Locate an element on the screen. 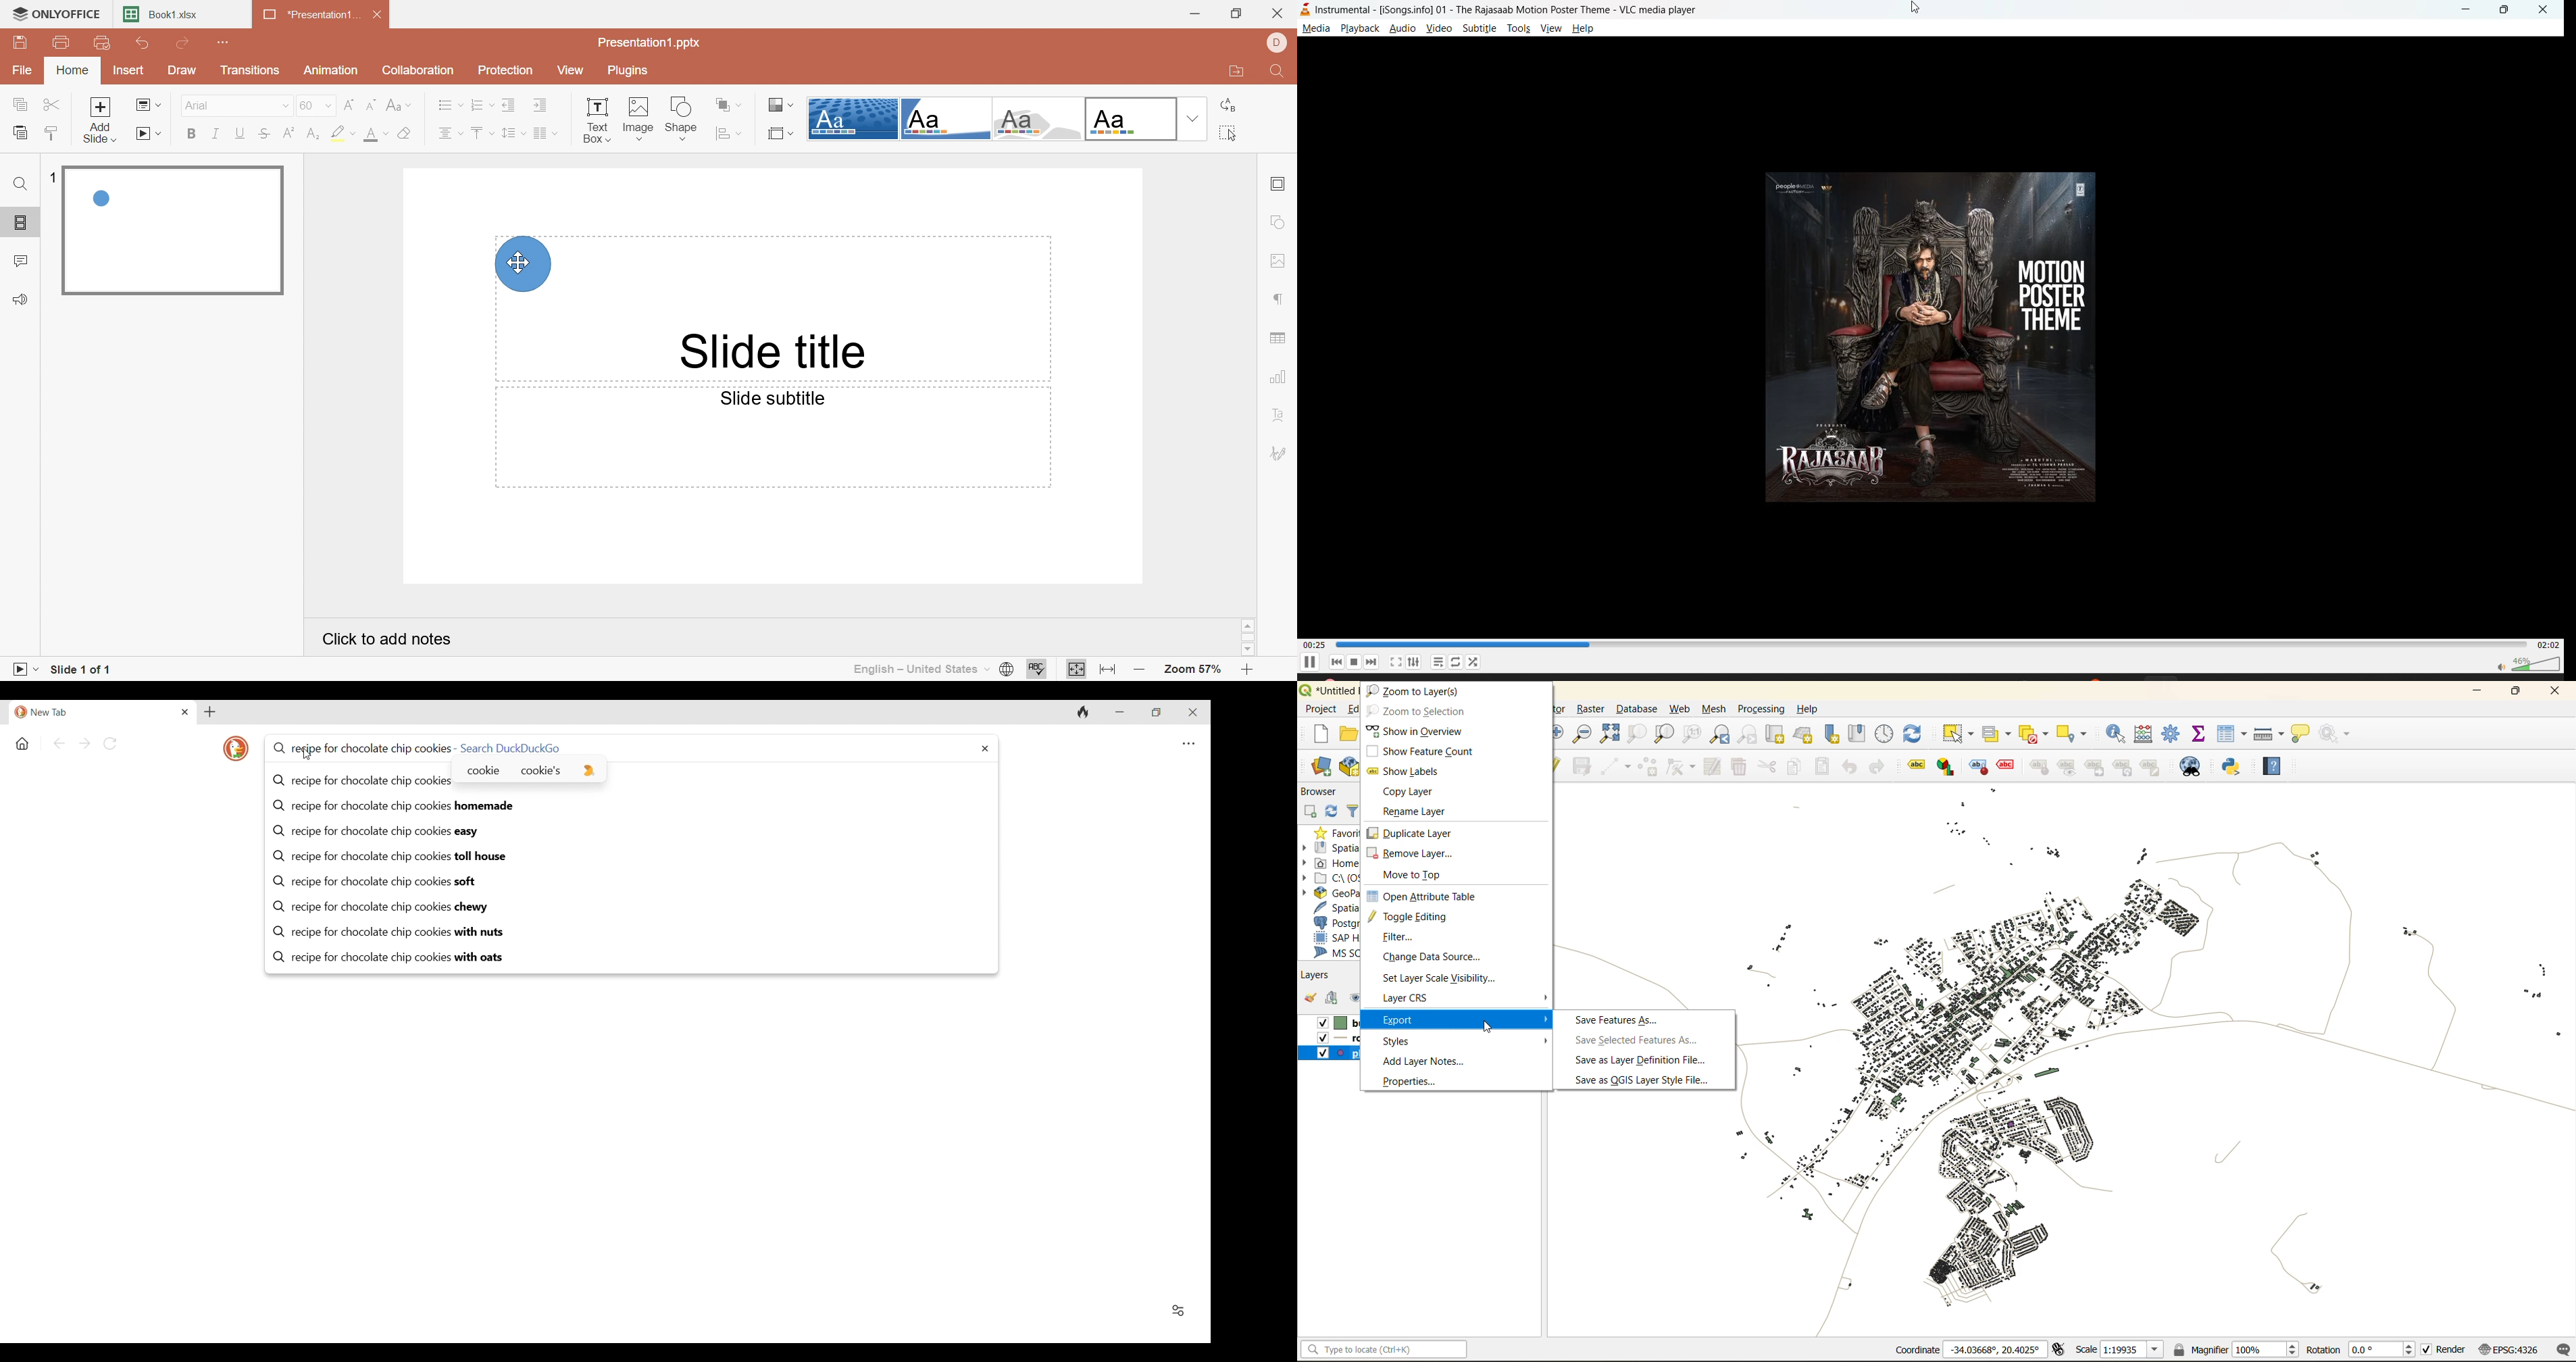 This screenshot has width=2576, height=1372. Slides is located at coordinates (19, 223).